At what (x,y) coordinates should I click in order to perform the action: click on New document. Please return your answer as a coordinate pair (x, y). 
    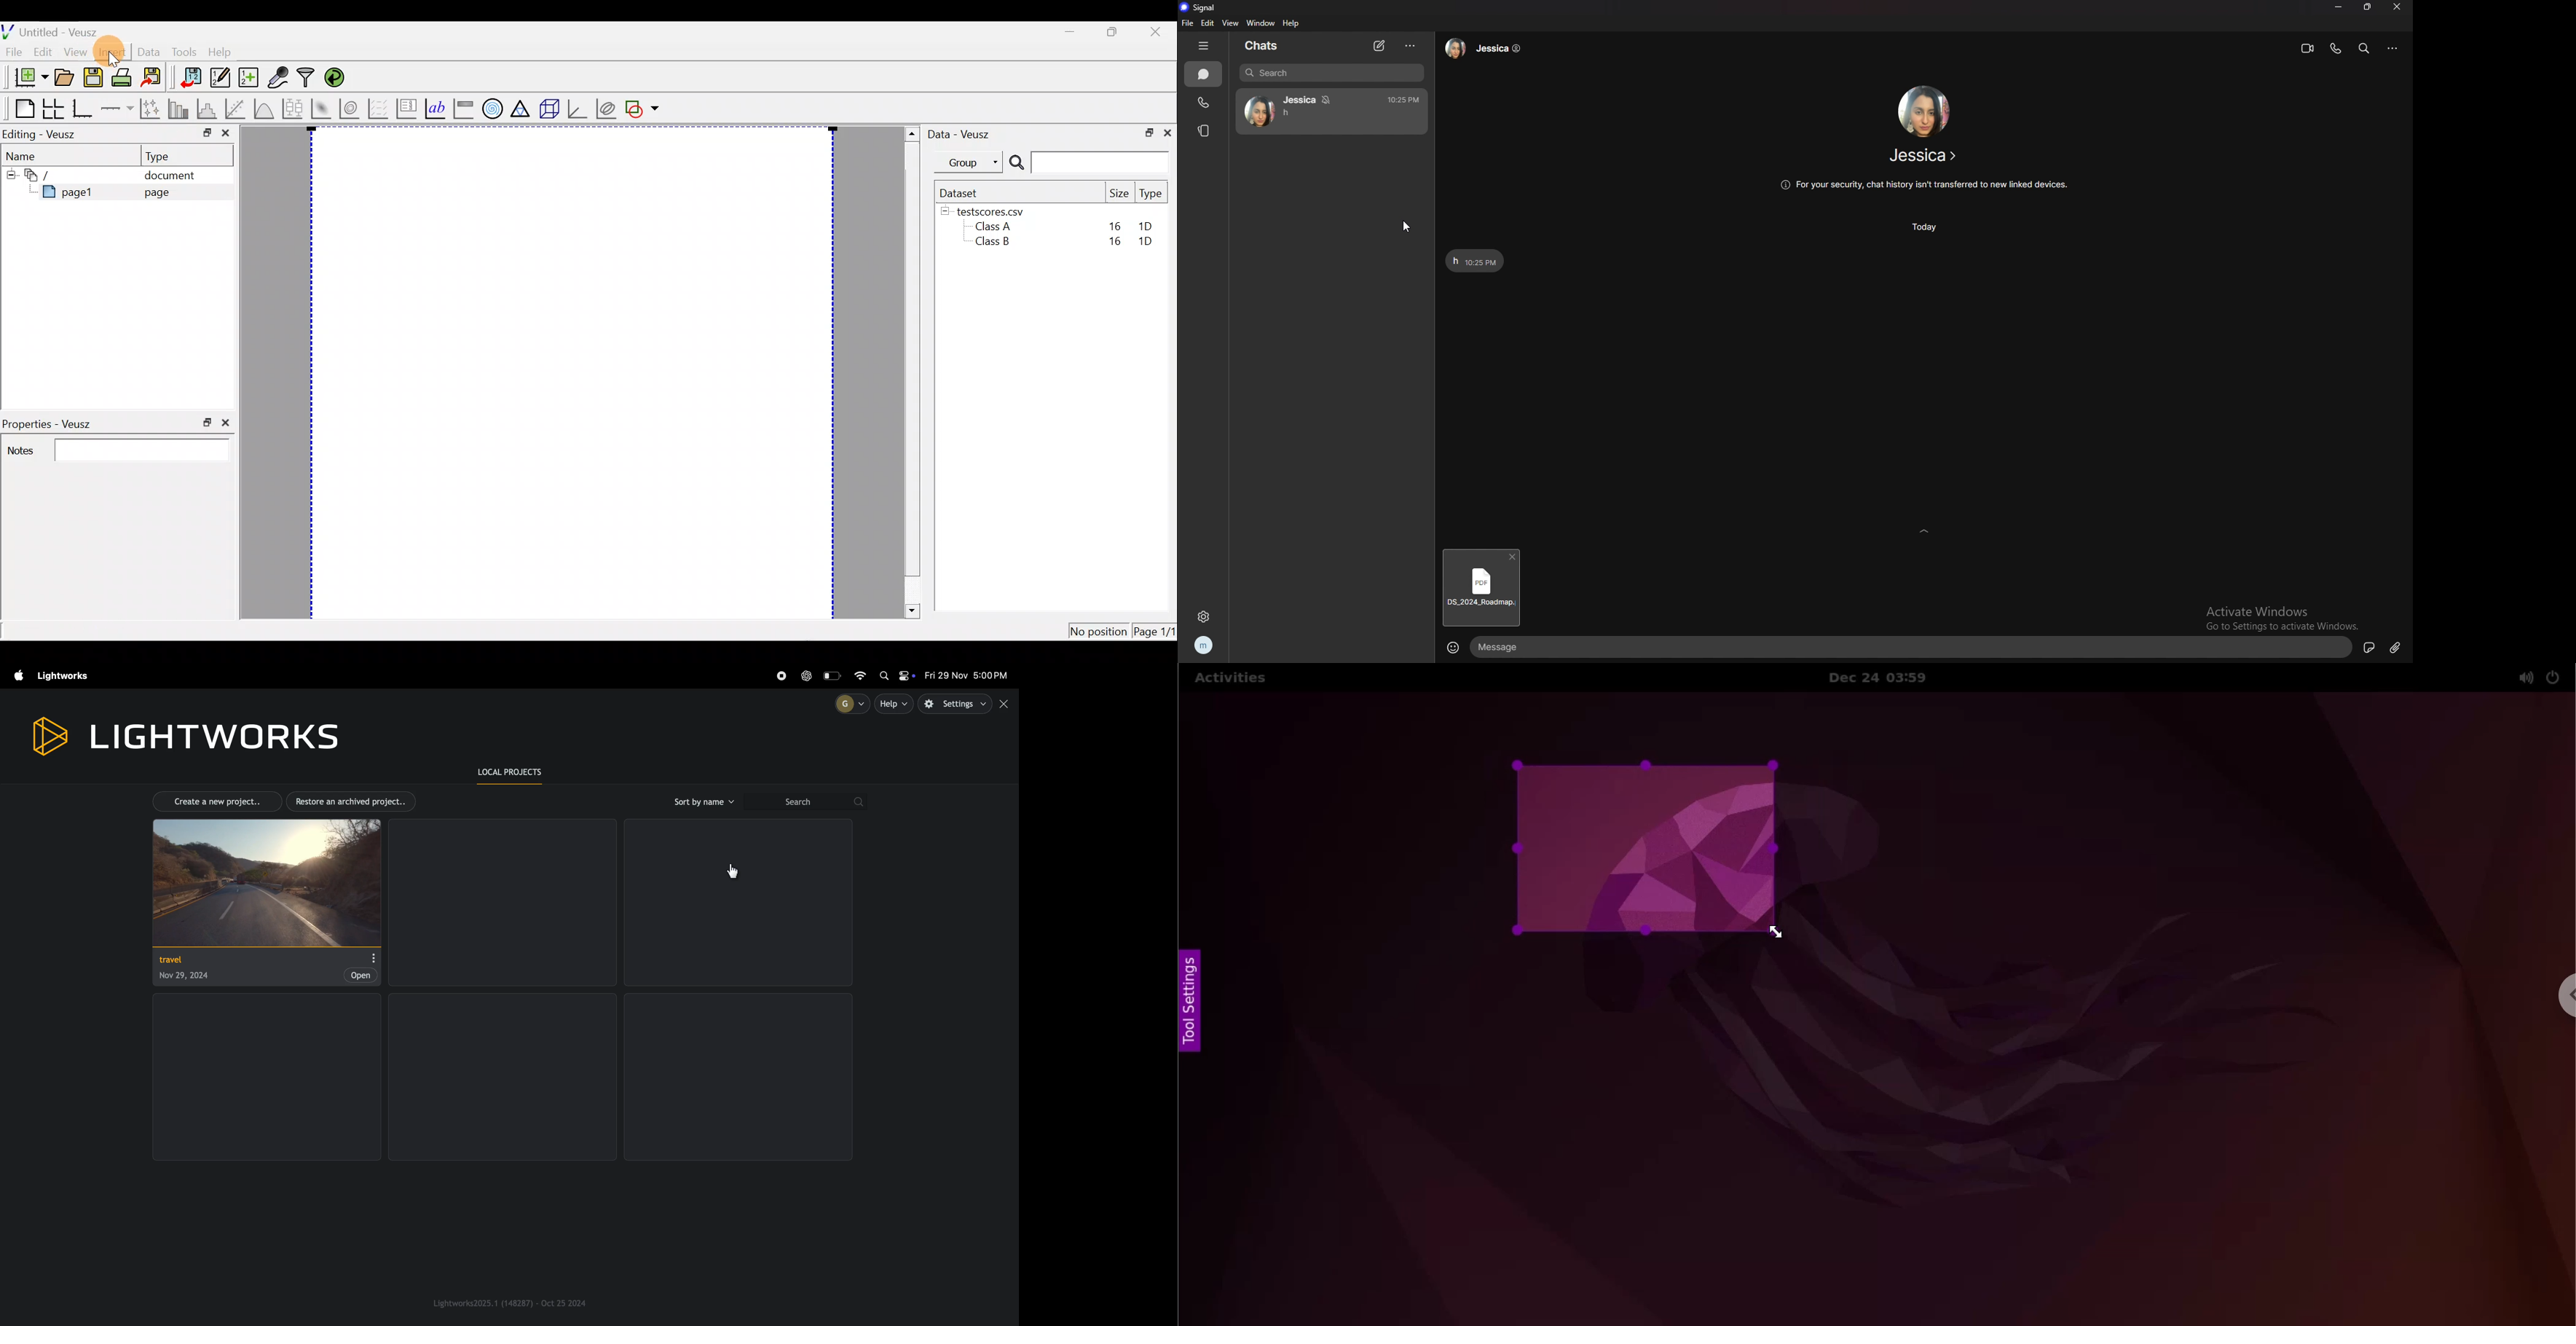
    Looking at the image, I should click on (26, 77).